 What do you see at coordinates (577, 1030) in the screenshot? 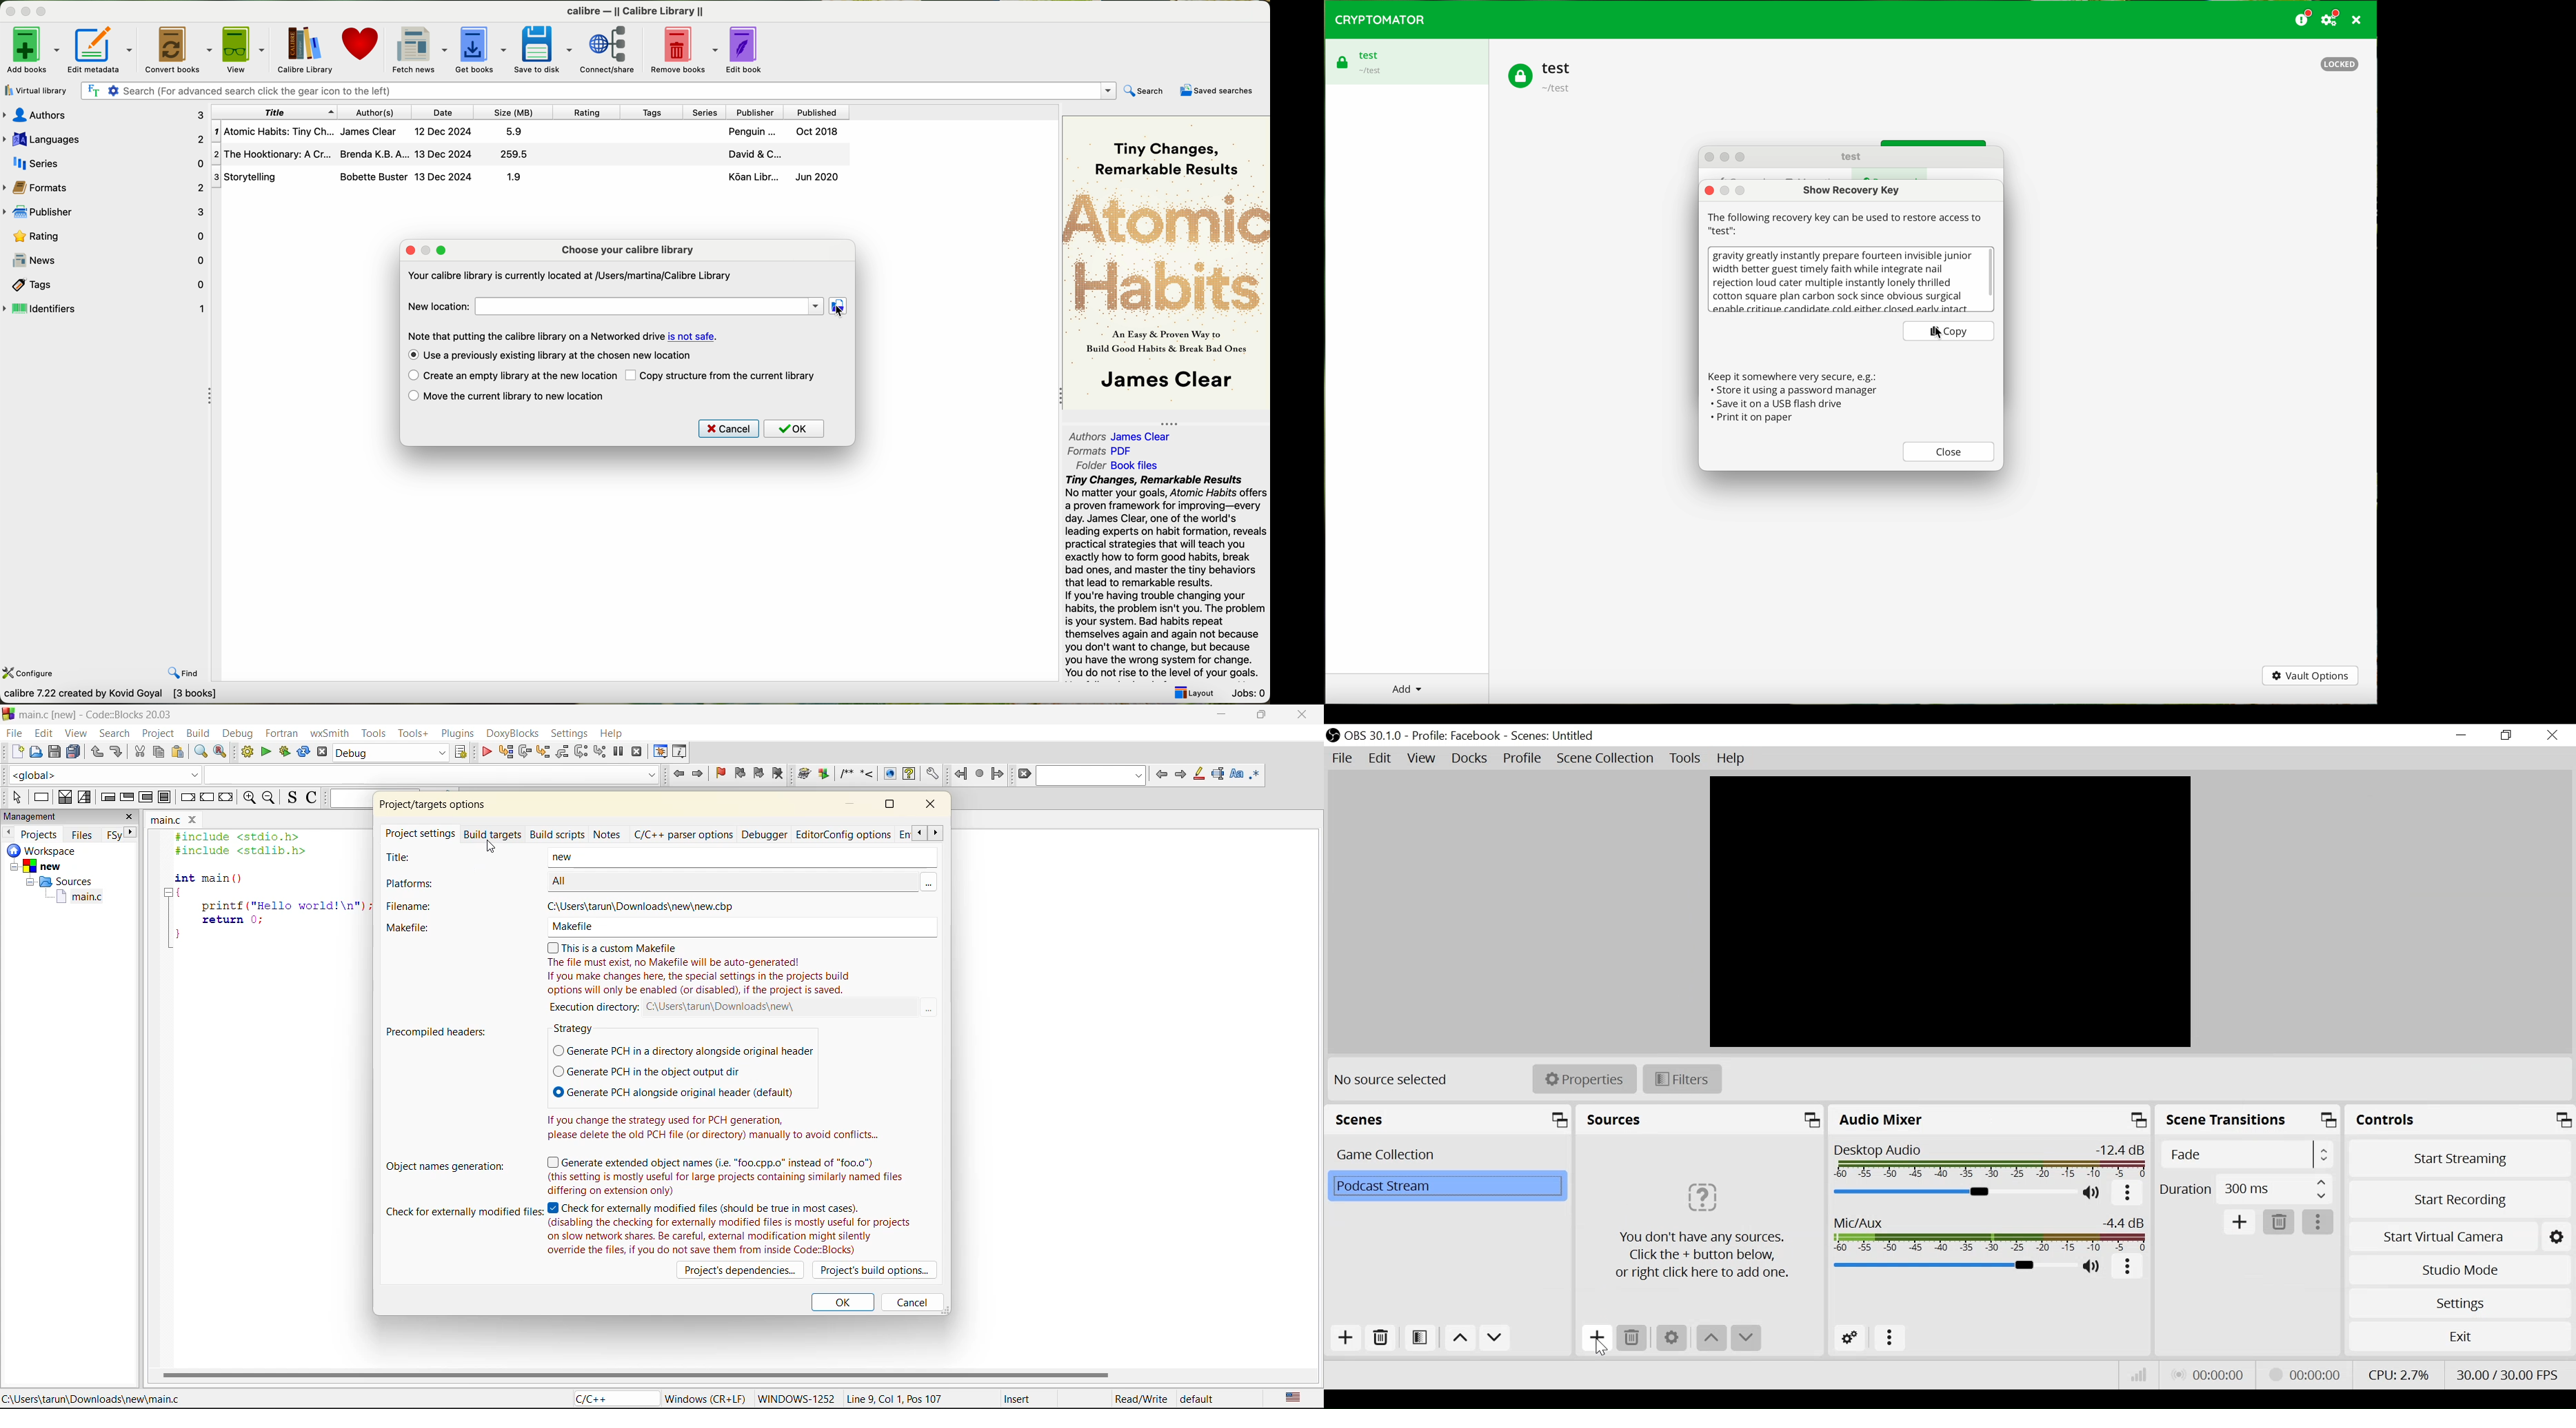
I see `strategy` at bounding box center [577, 1030].